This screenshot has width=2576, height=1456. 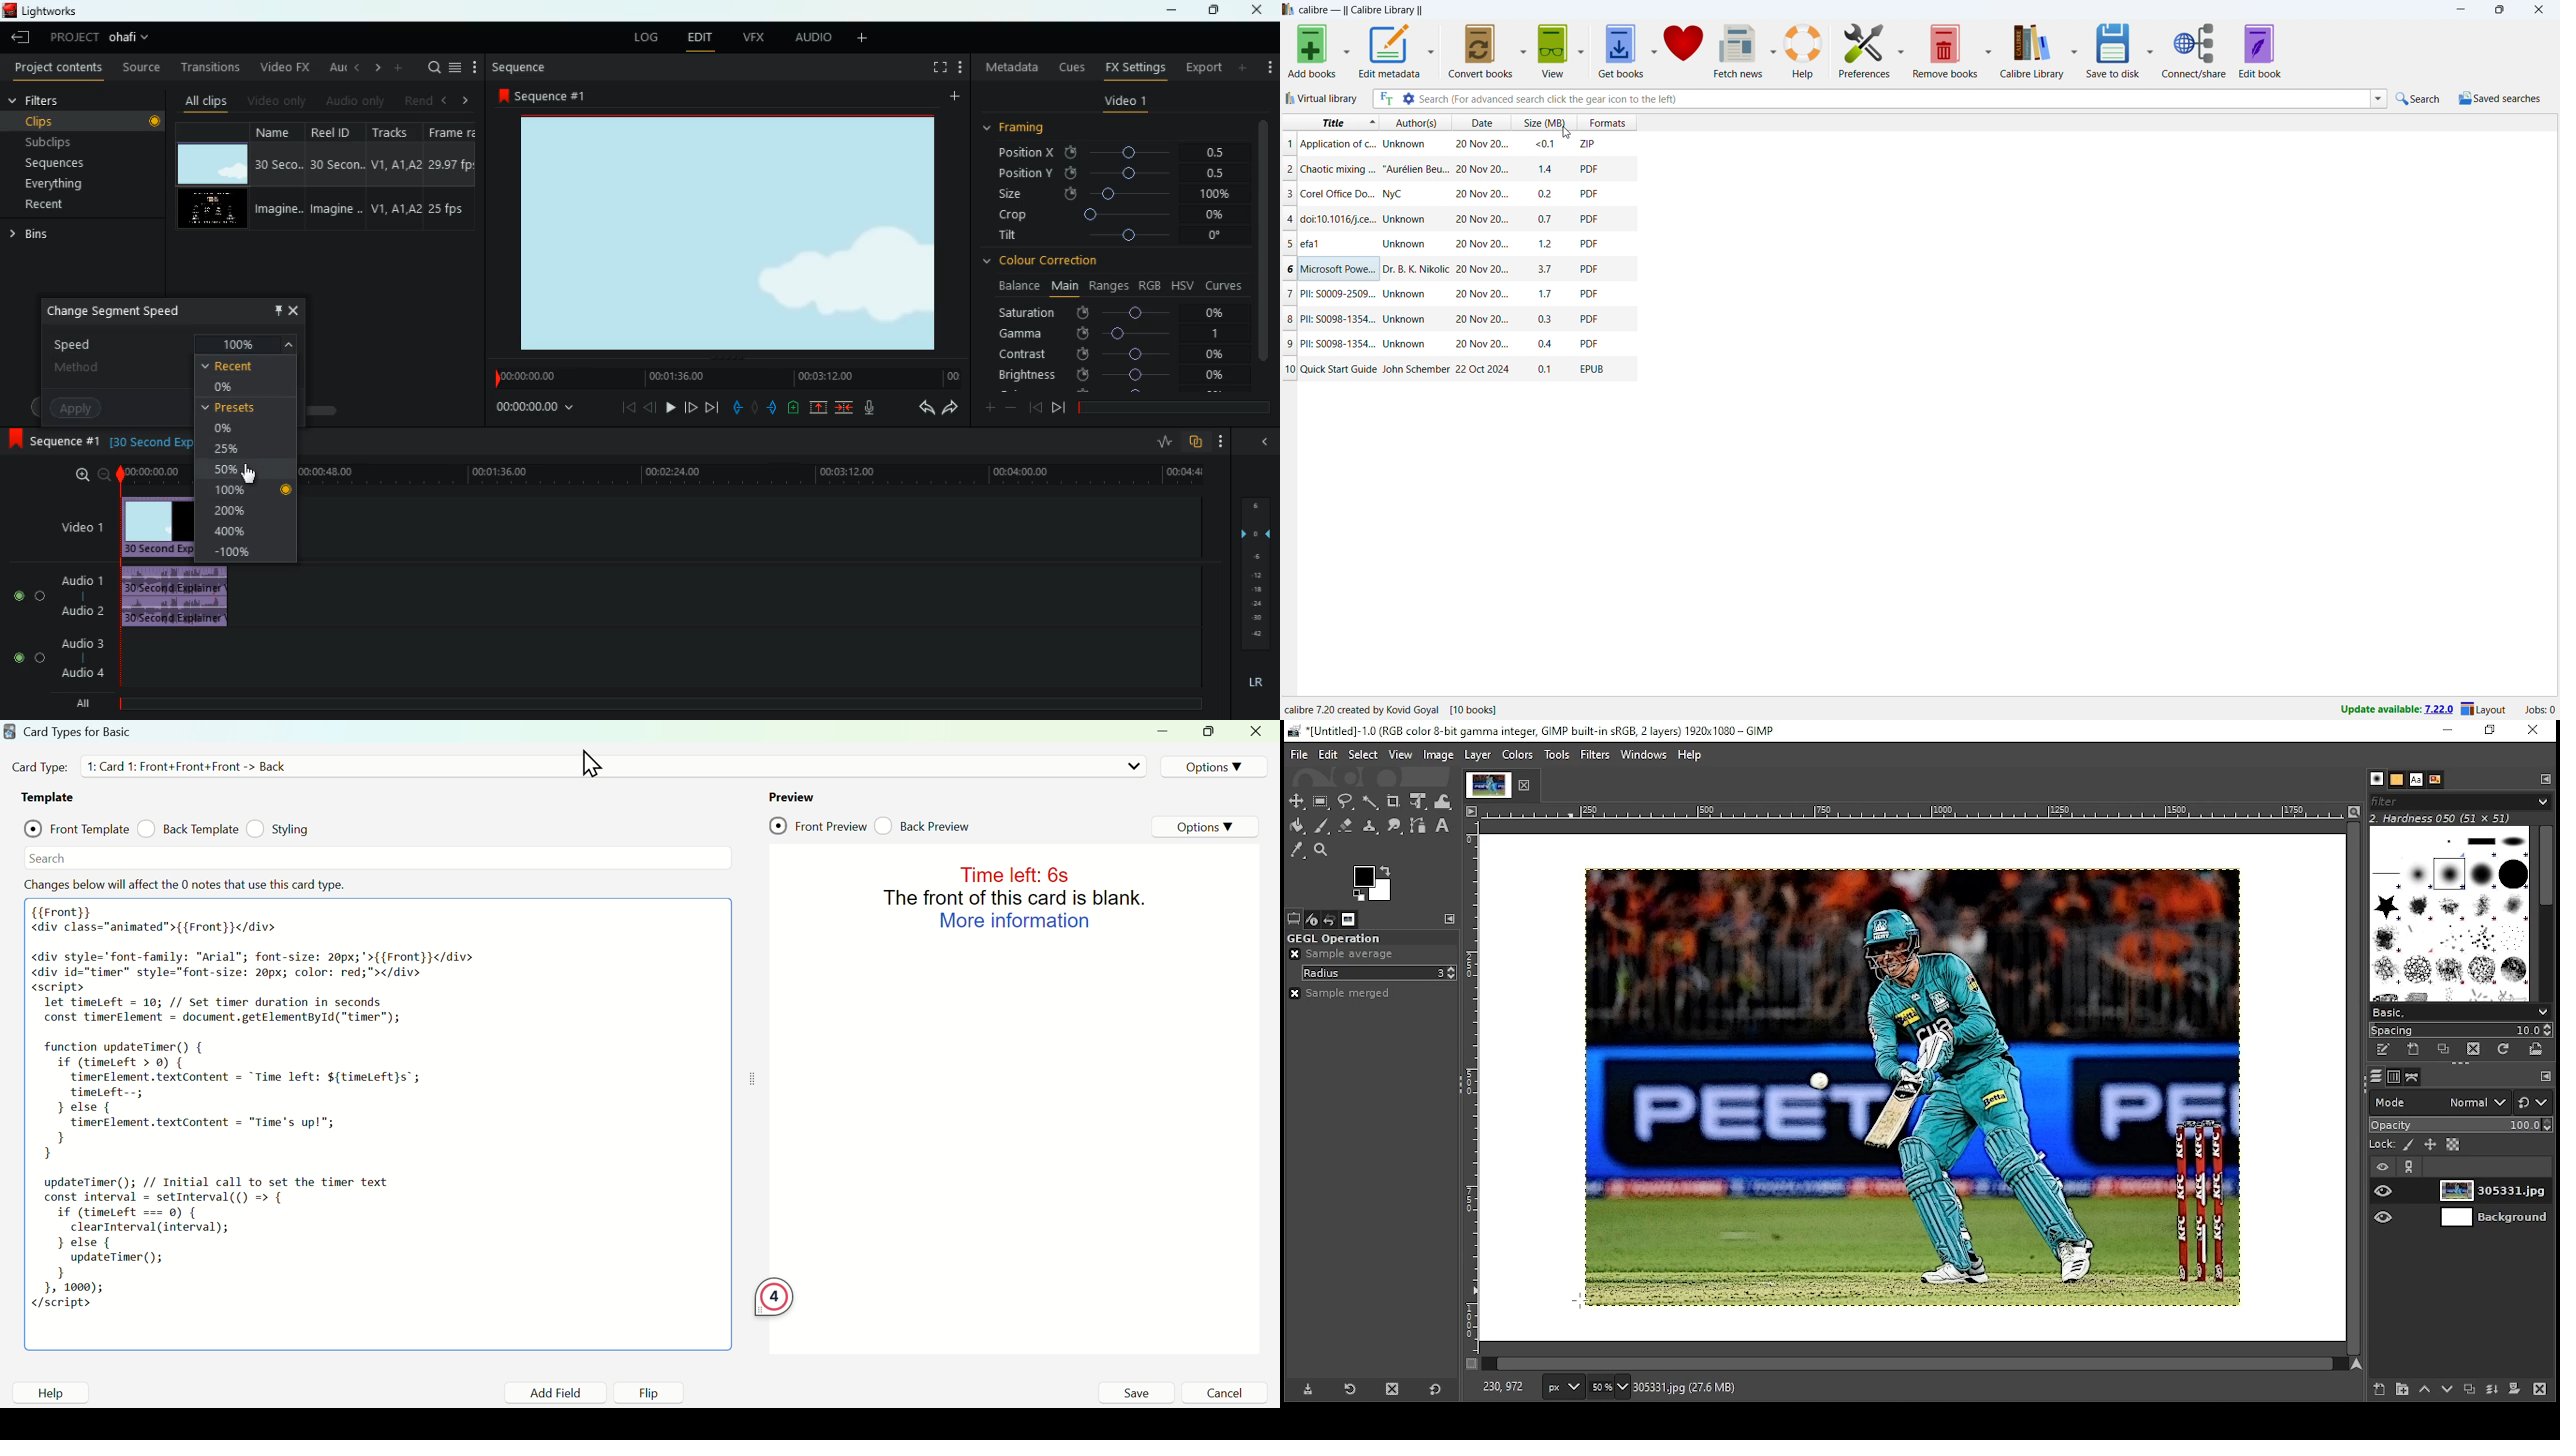 What do you see at coordinates (141, 67) in the screenshot?
I see `source` at bounding box center [141, 67].